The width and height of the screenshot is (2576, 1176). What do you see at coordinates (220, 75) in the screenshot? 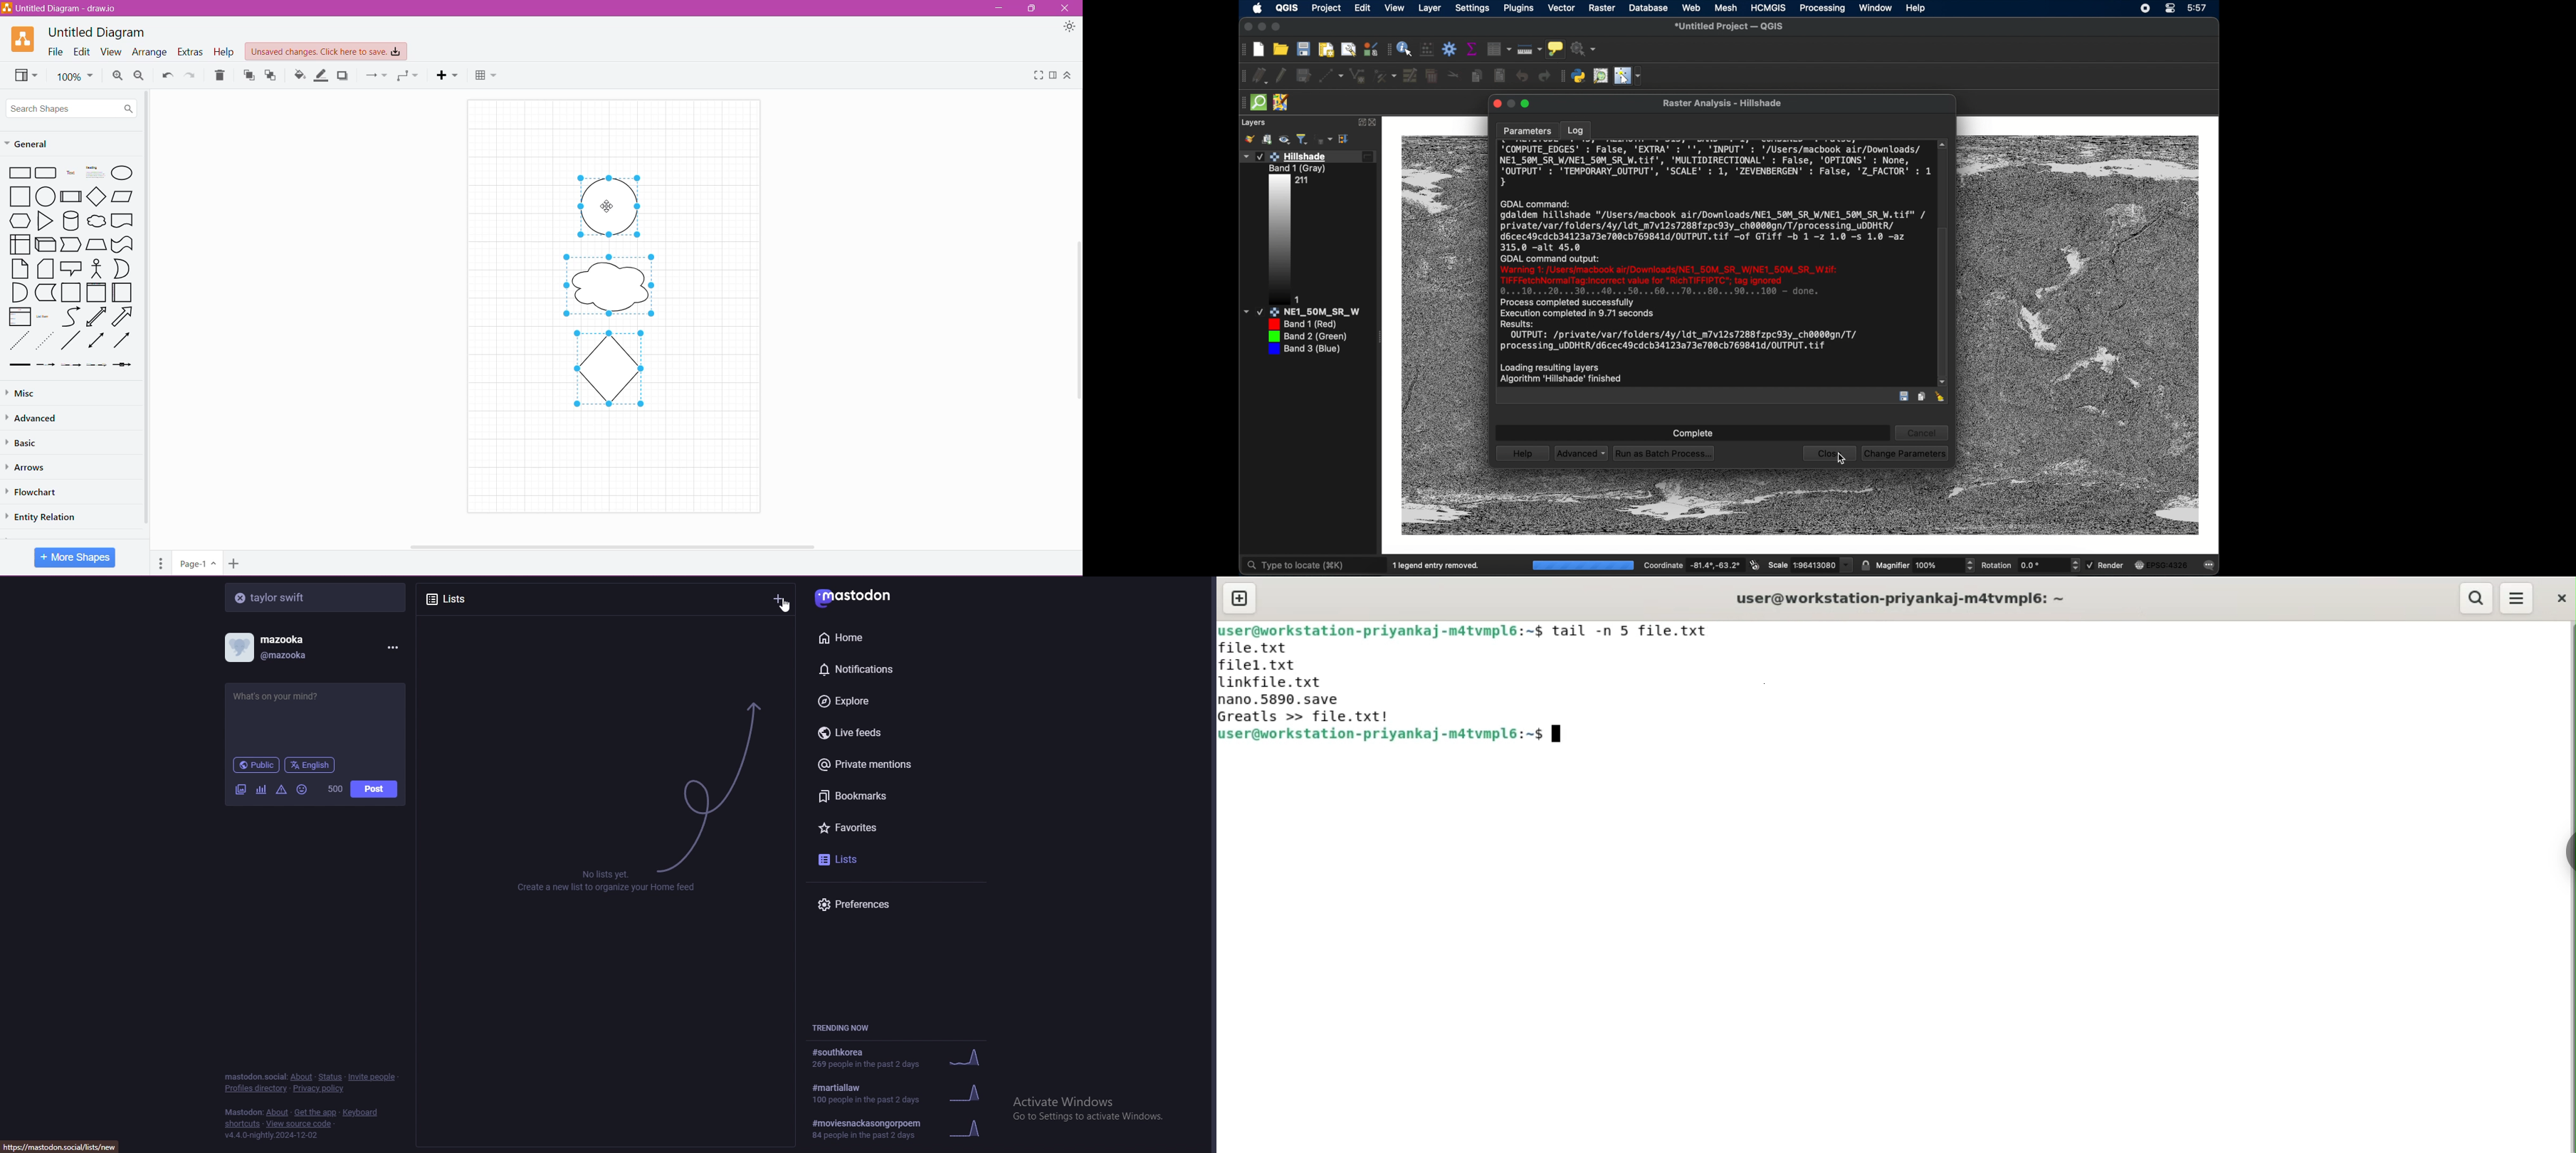
I see `Delete` at bounding box center [220, 75].